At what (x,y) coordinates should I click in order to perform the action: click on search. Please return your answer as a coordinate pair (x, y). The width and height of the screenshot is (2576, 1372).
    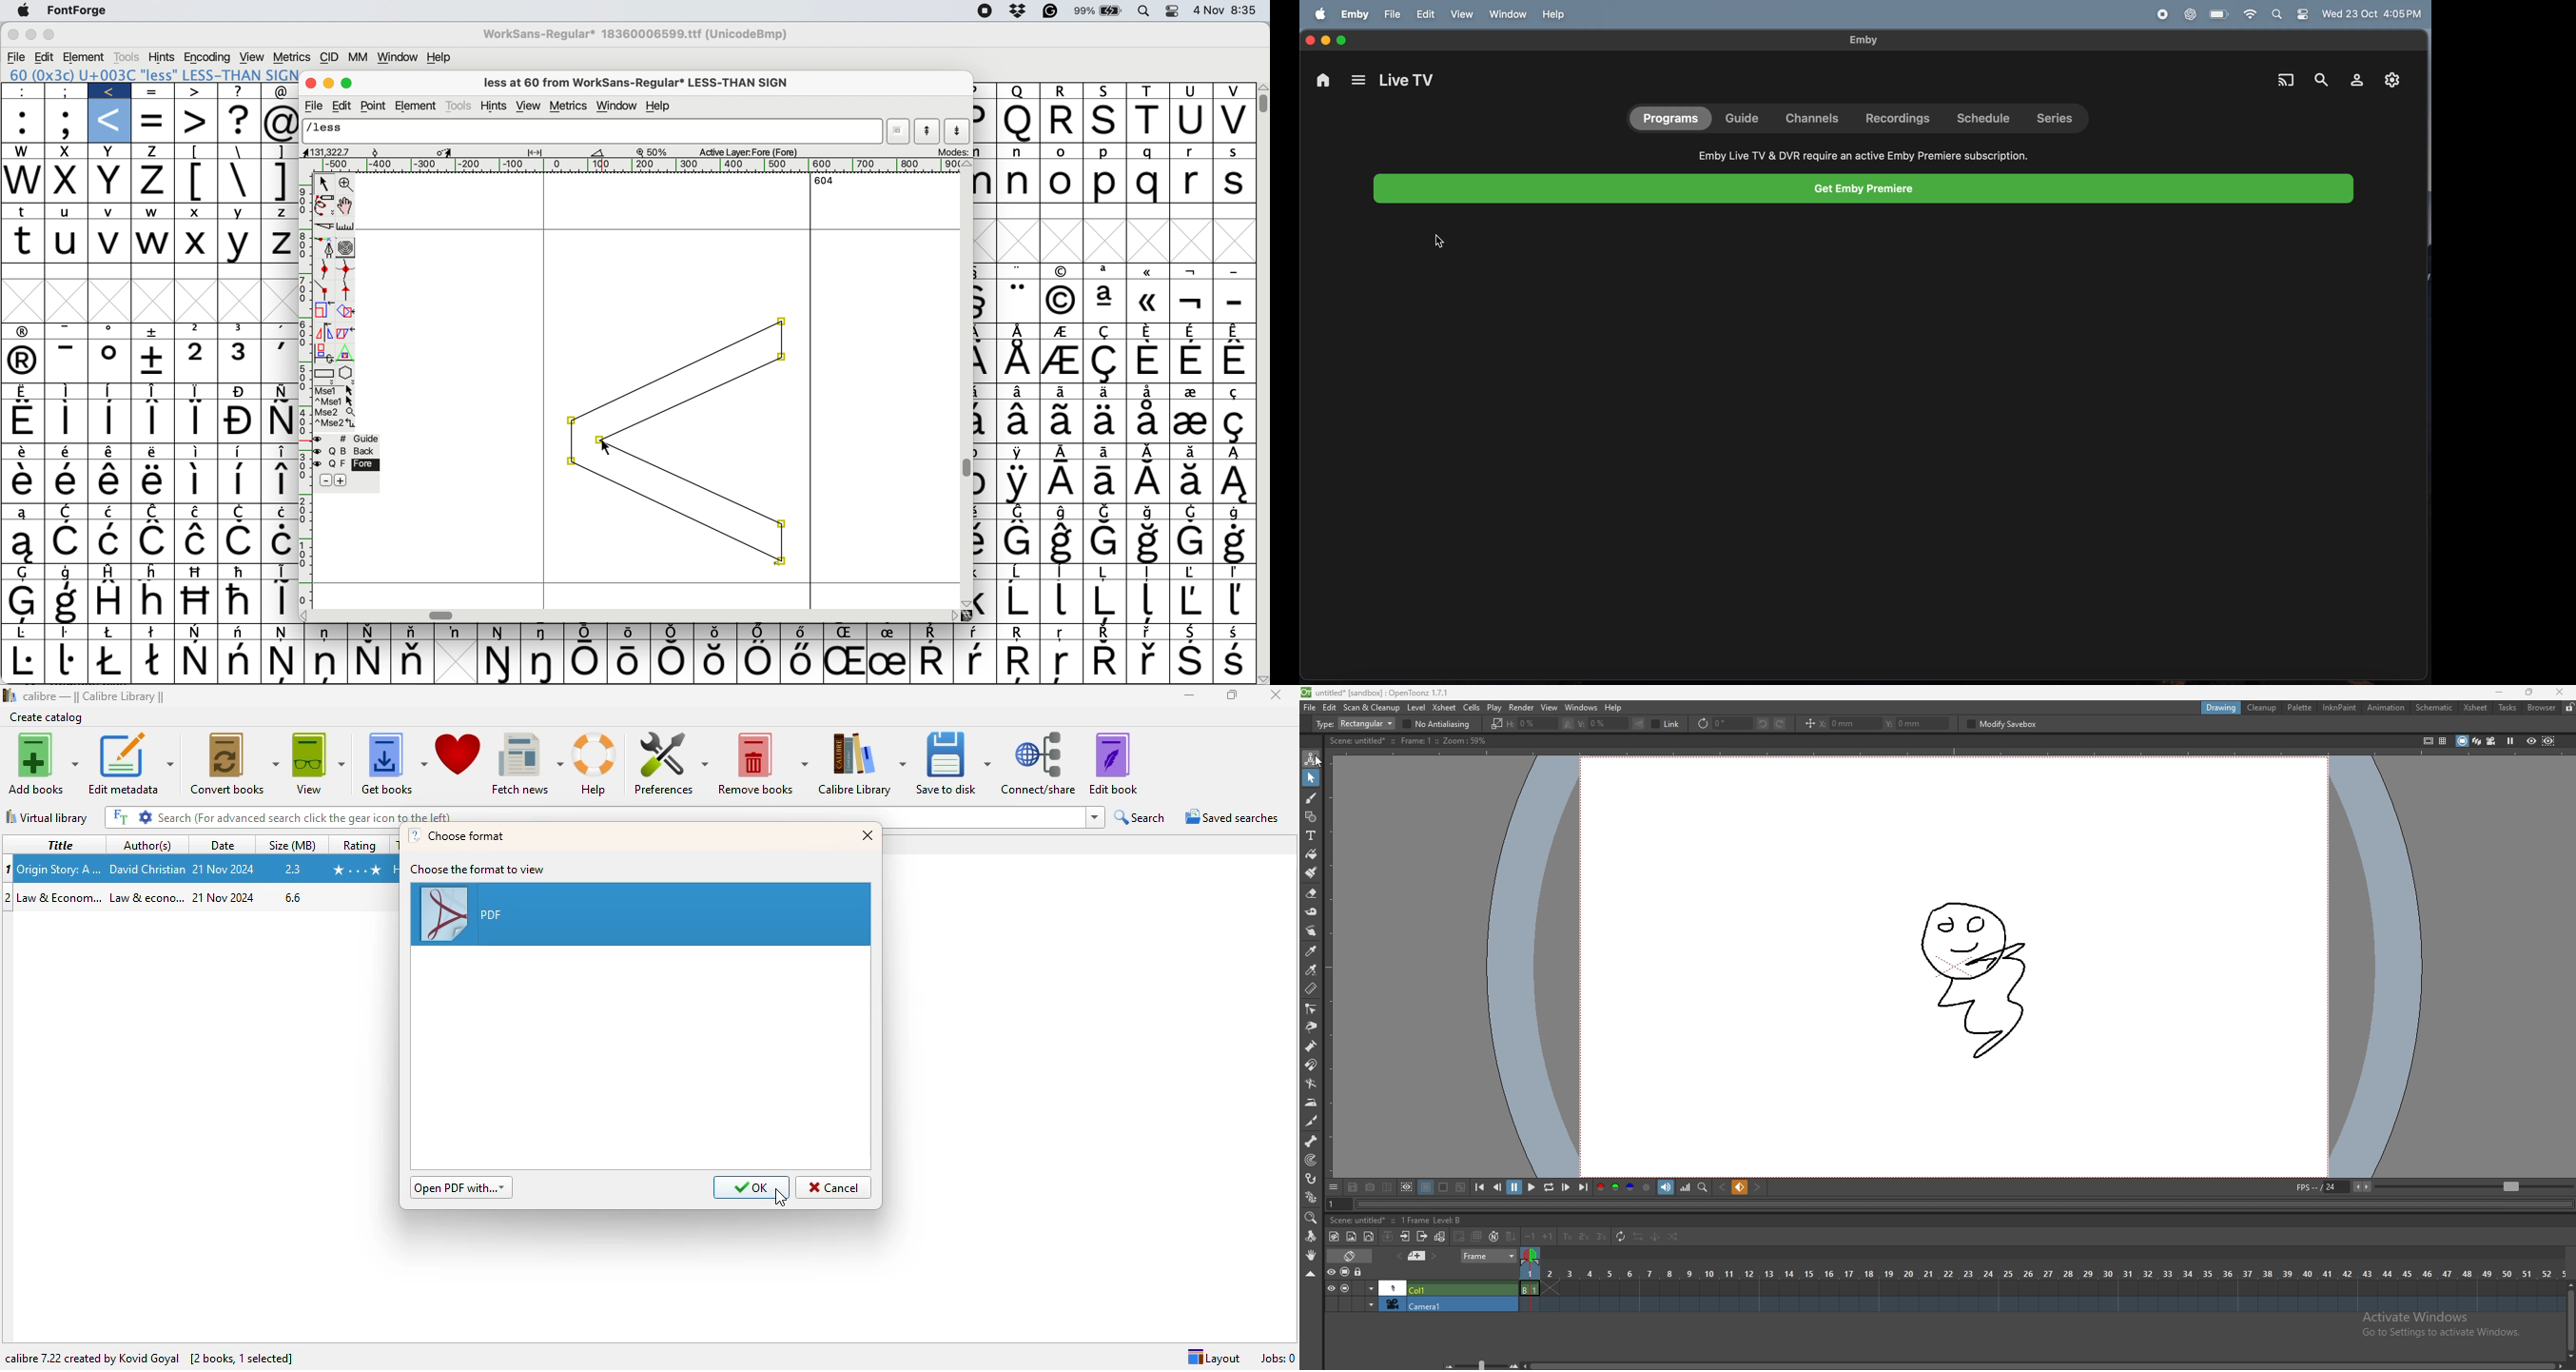
    Looking at the image, I should click on (1142, 817).